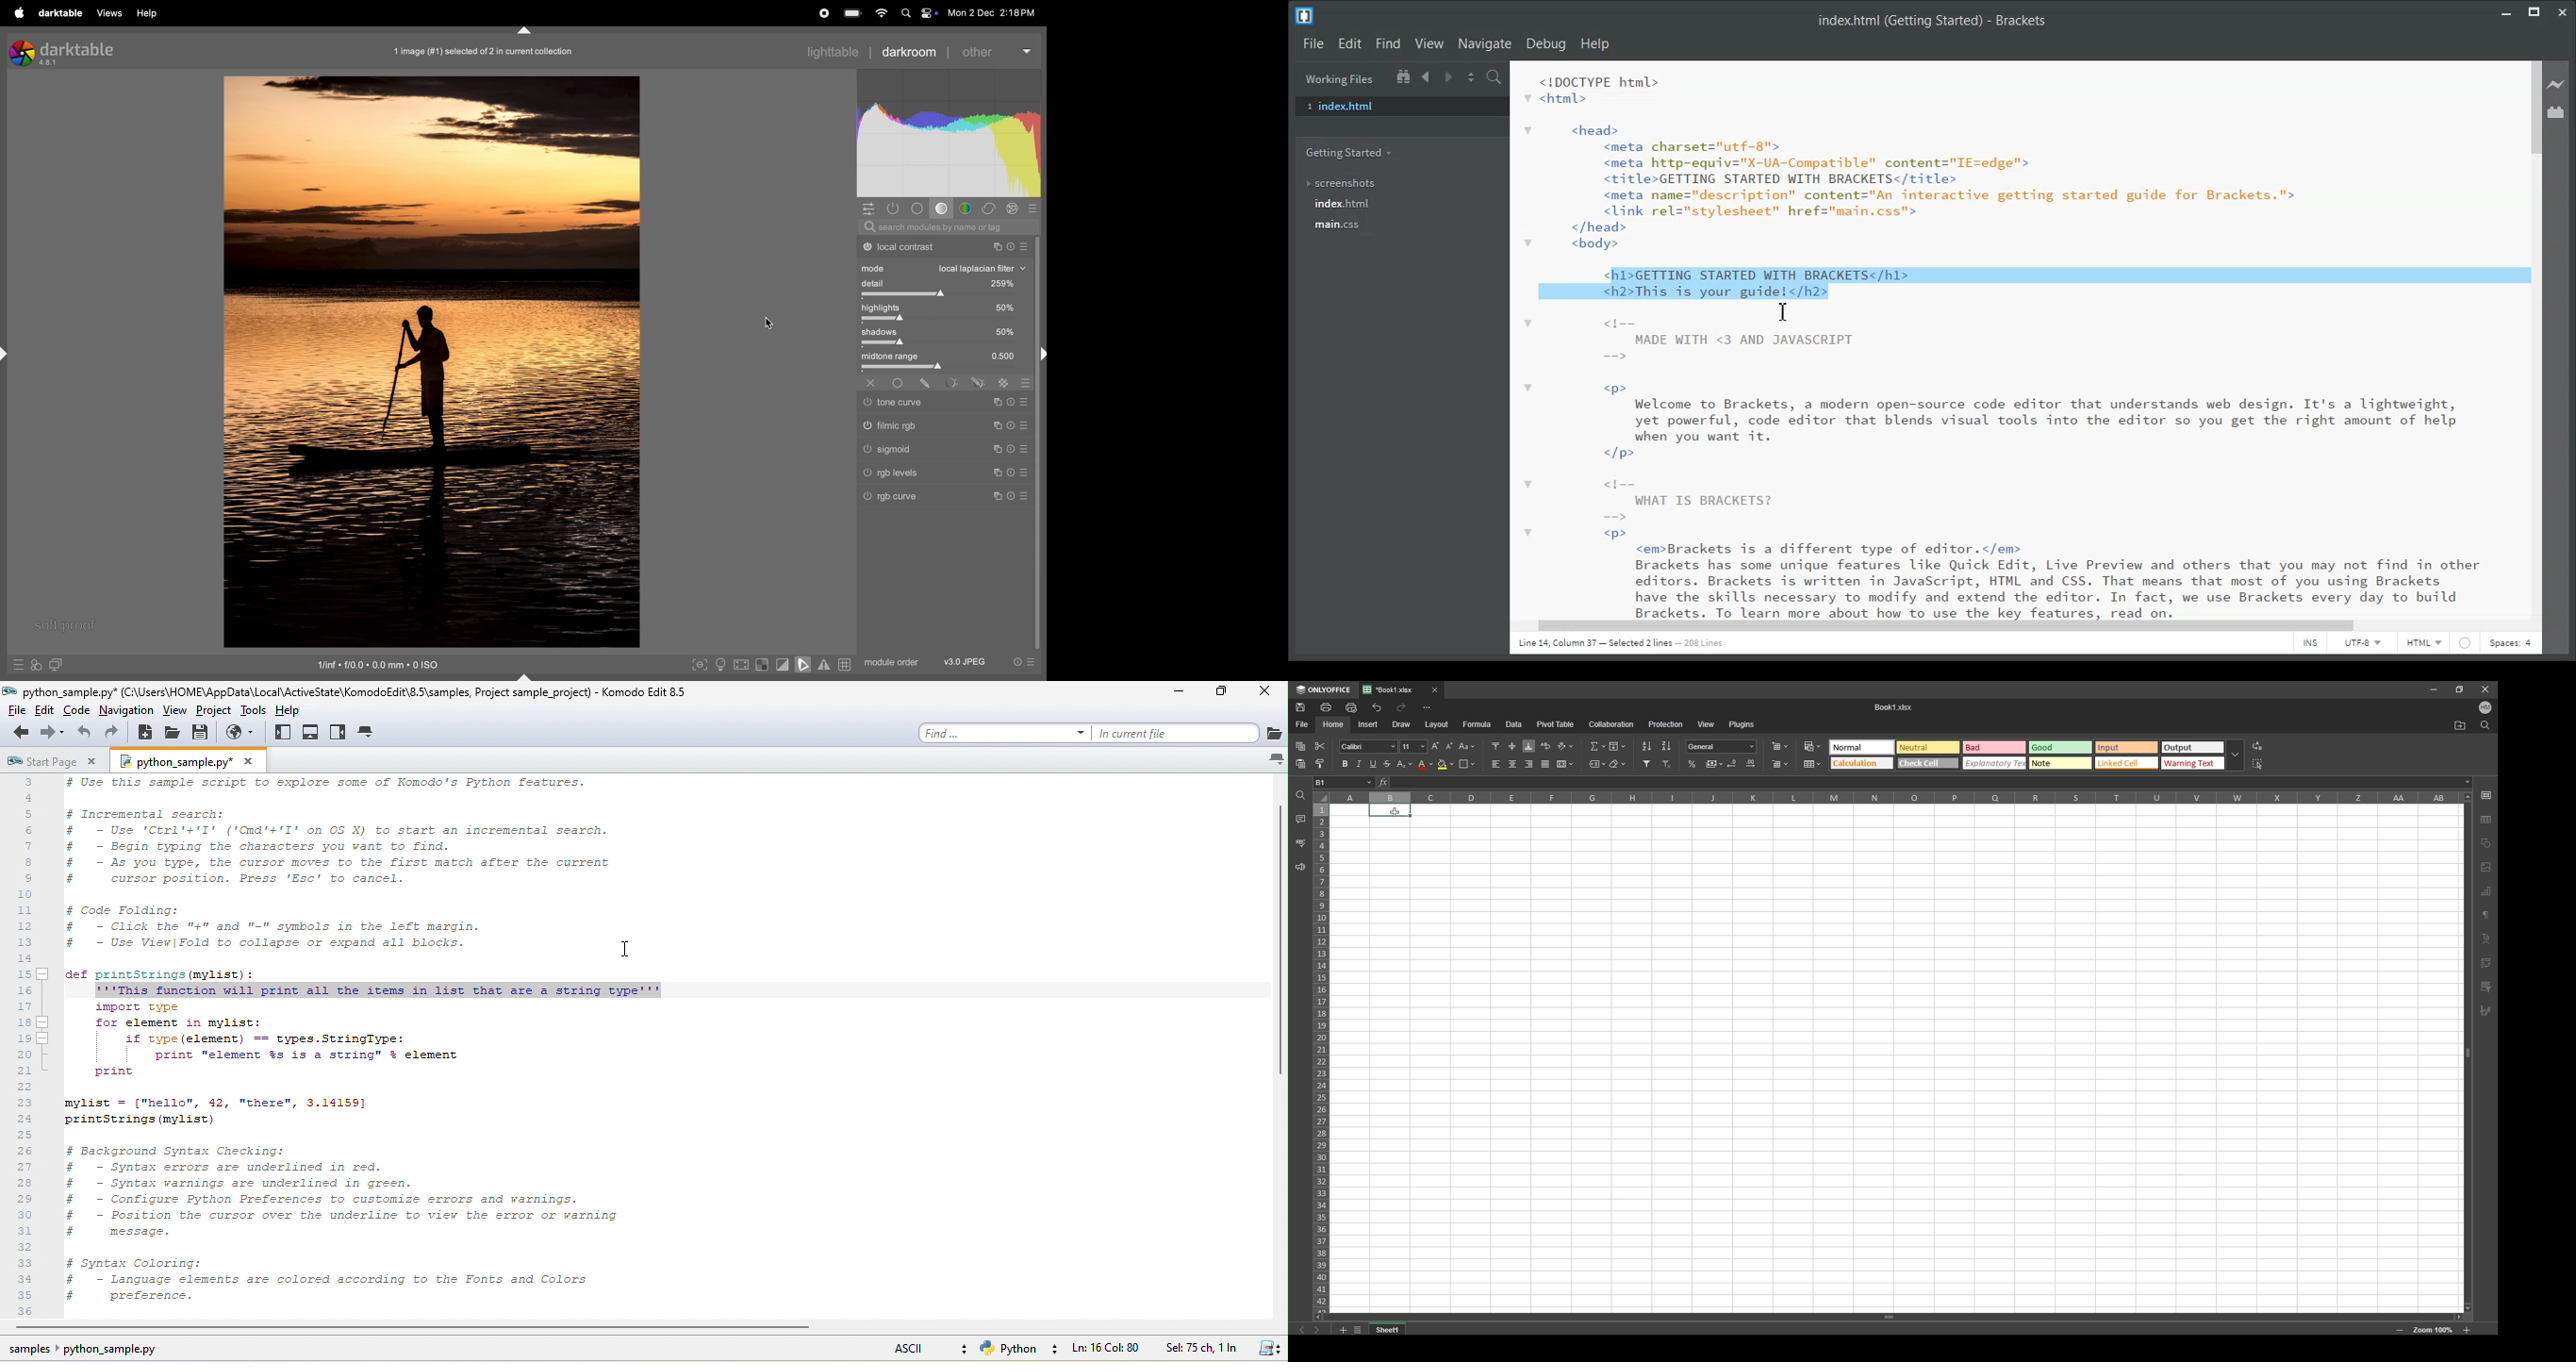 This screenshot has height=1372, width=2576. I want to click on shadows, so click(942, 332).